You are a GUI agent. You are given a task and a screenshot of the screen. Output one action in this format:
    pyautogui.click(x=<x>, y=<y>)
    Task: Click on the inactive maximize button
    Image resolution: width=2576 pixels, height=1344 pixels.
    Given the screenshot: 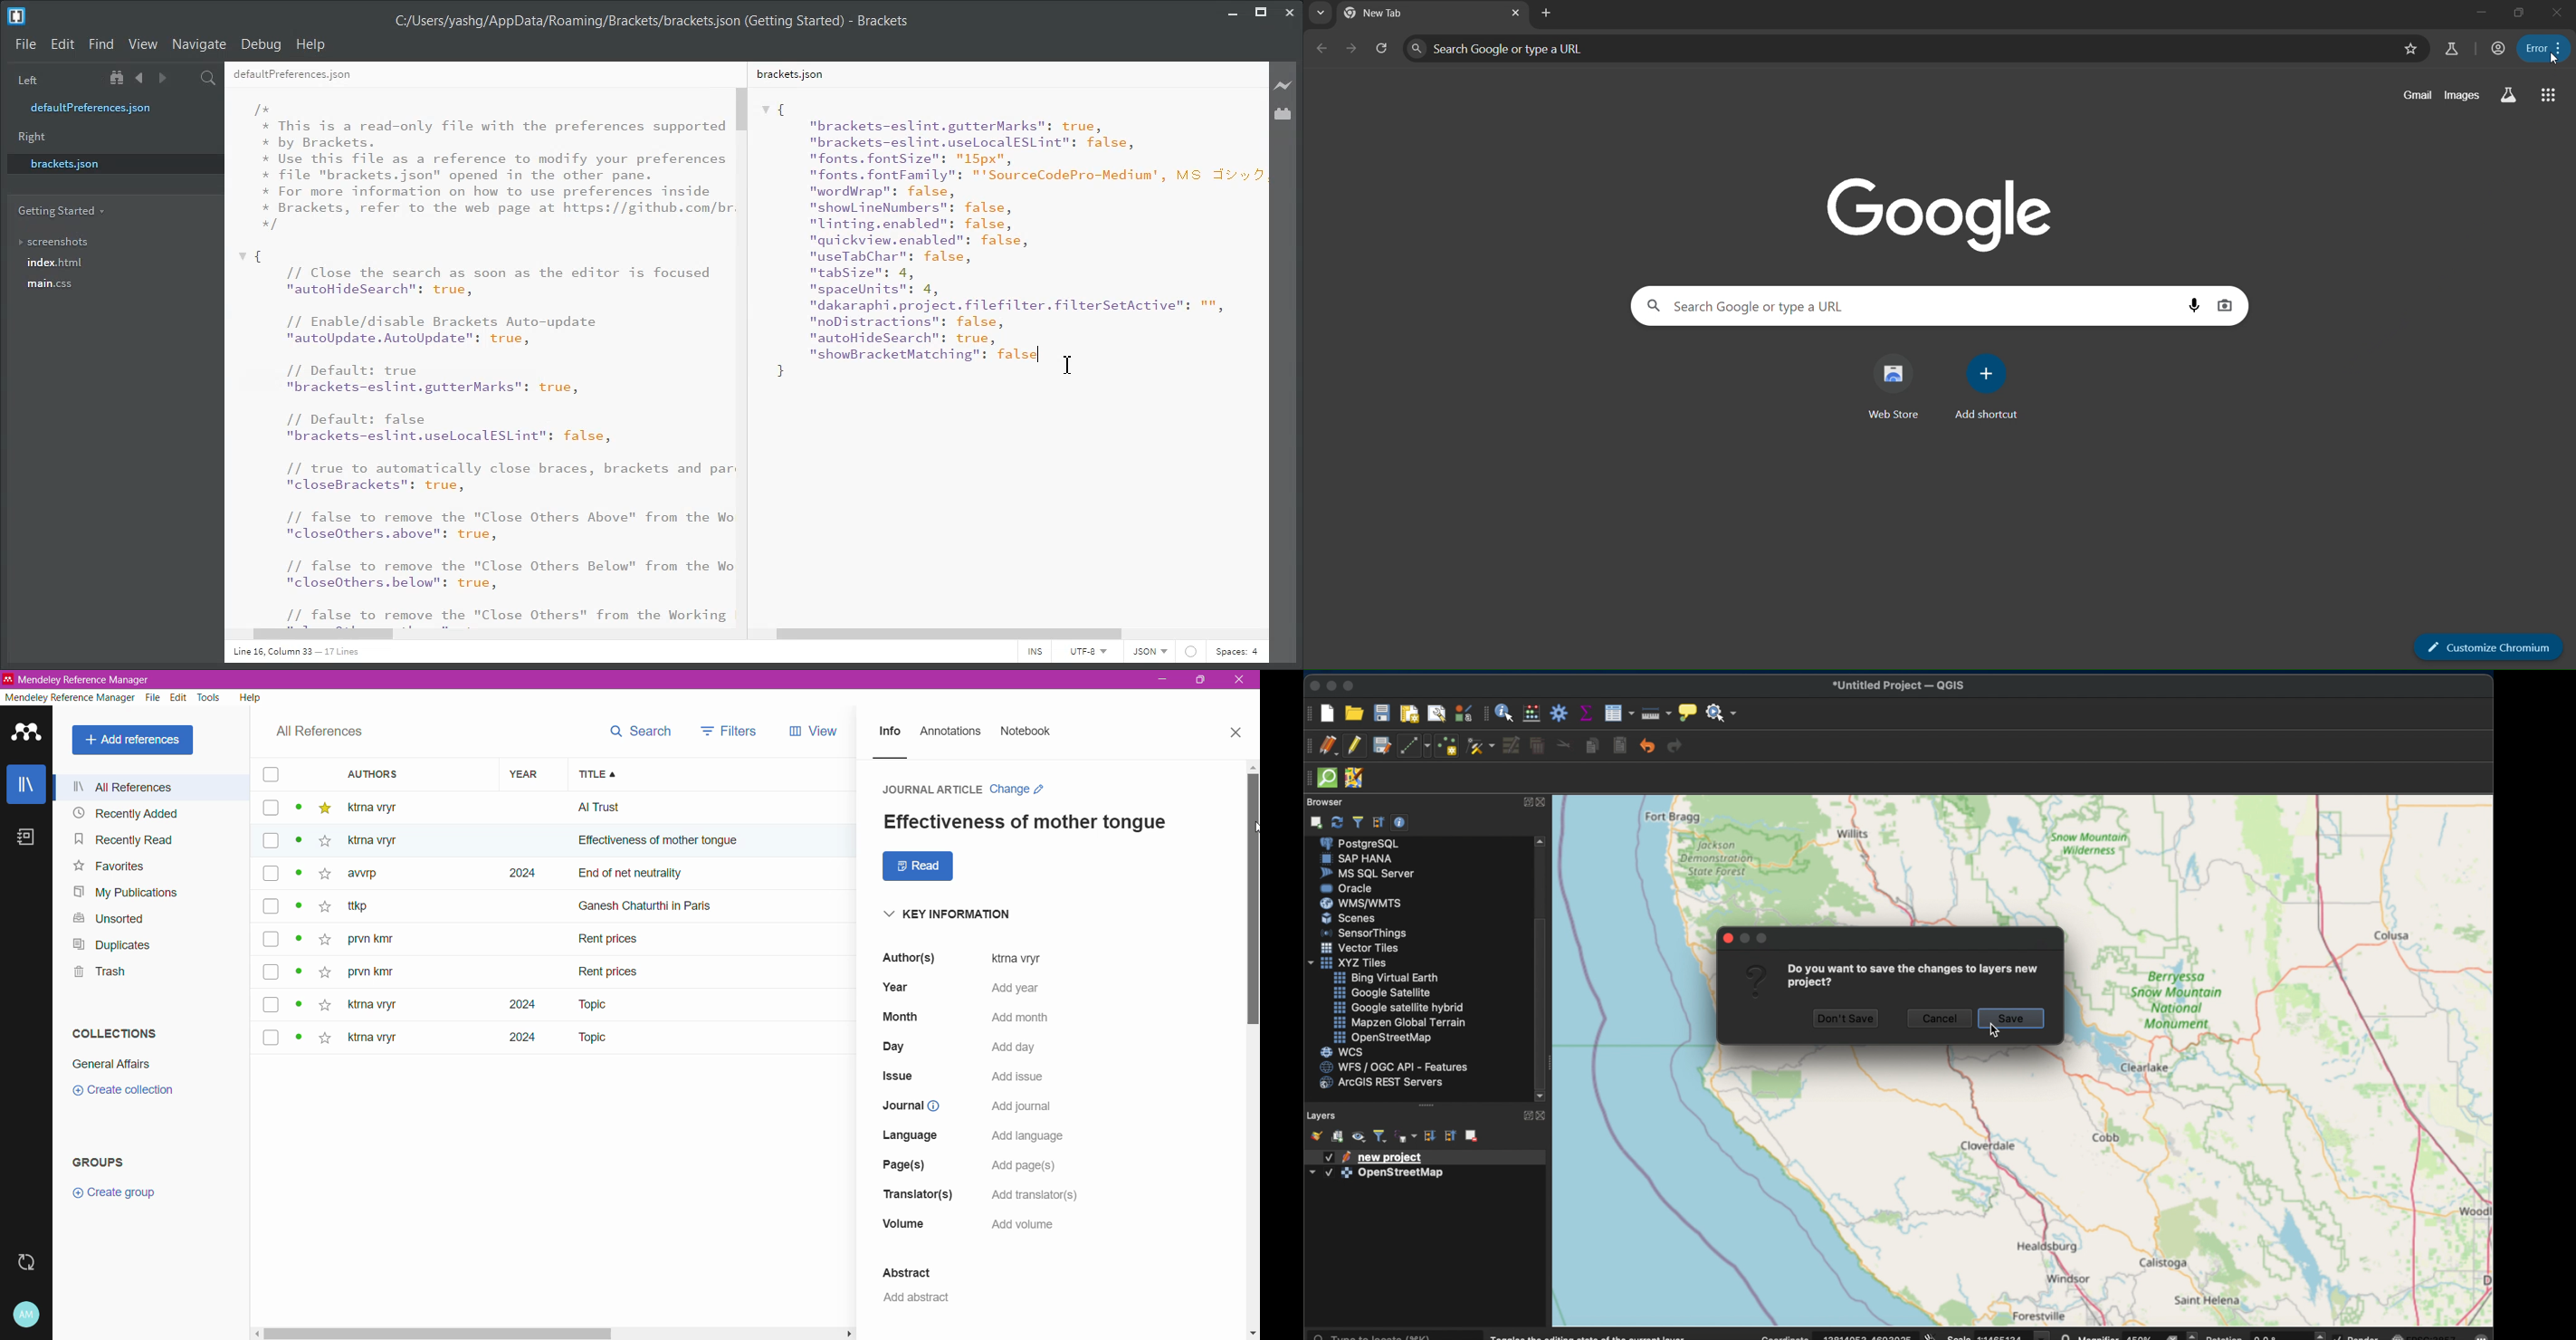 What is the action you would take?
    pyautogui.click(x=1764, y=939)
    